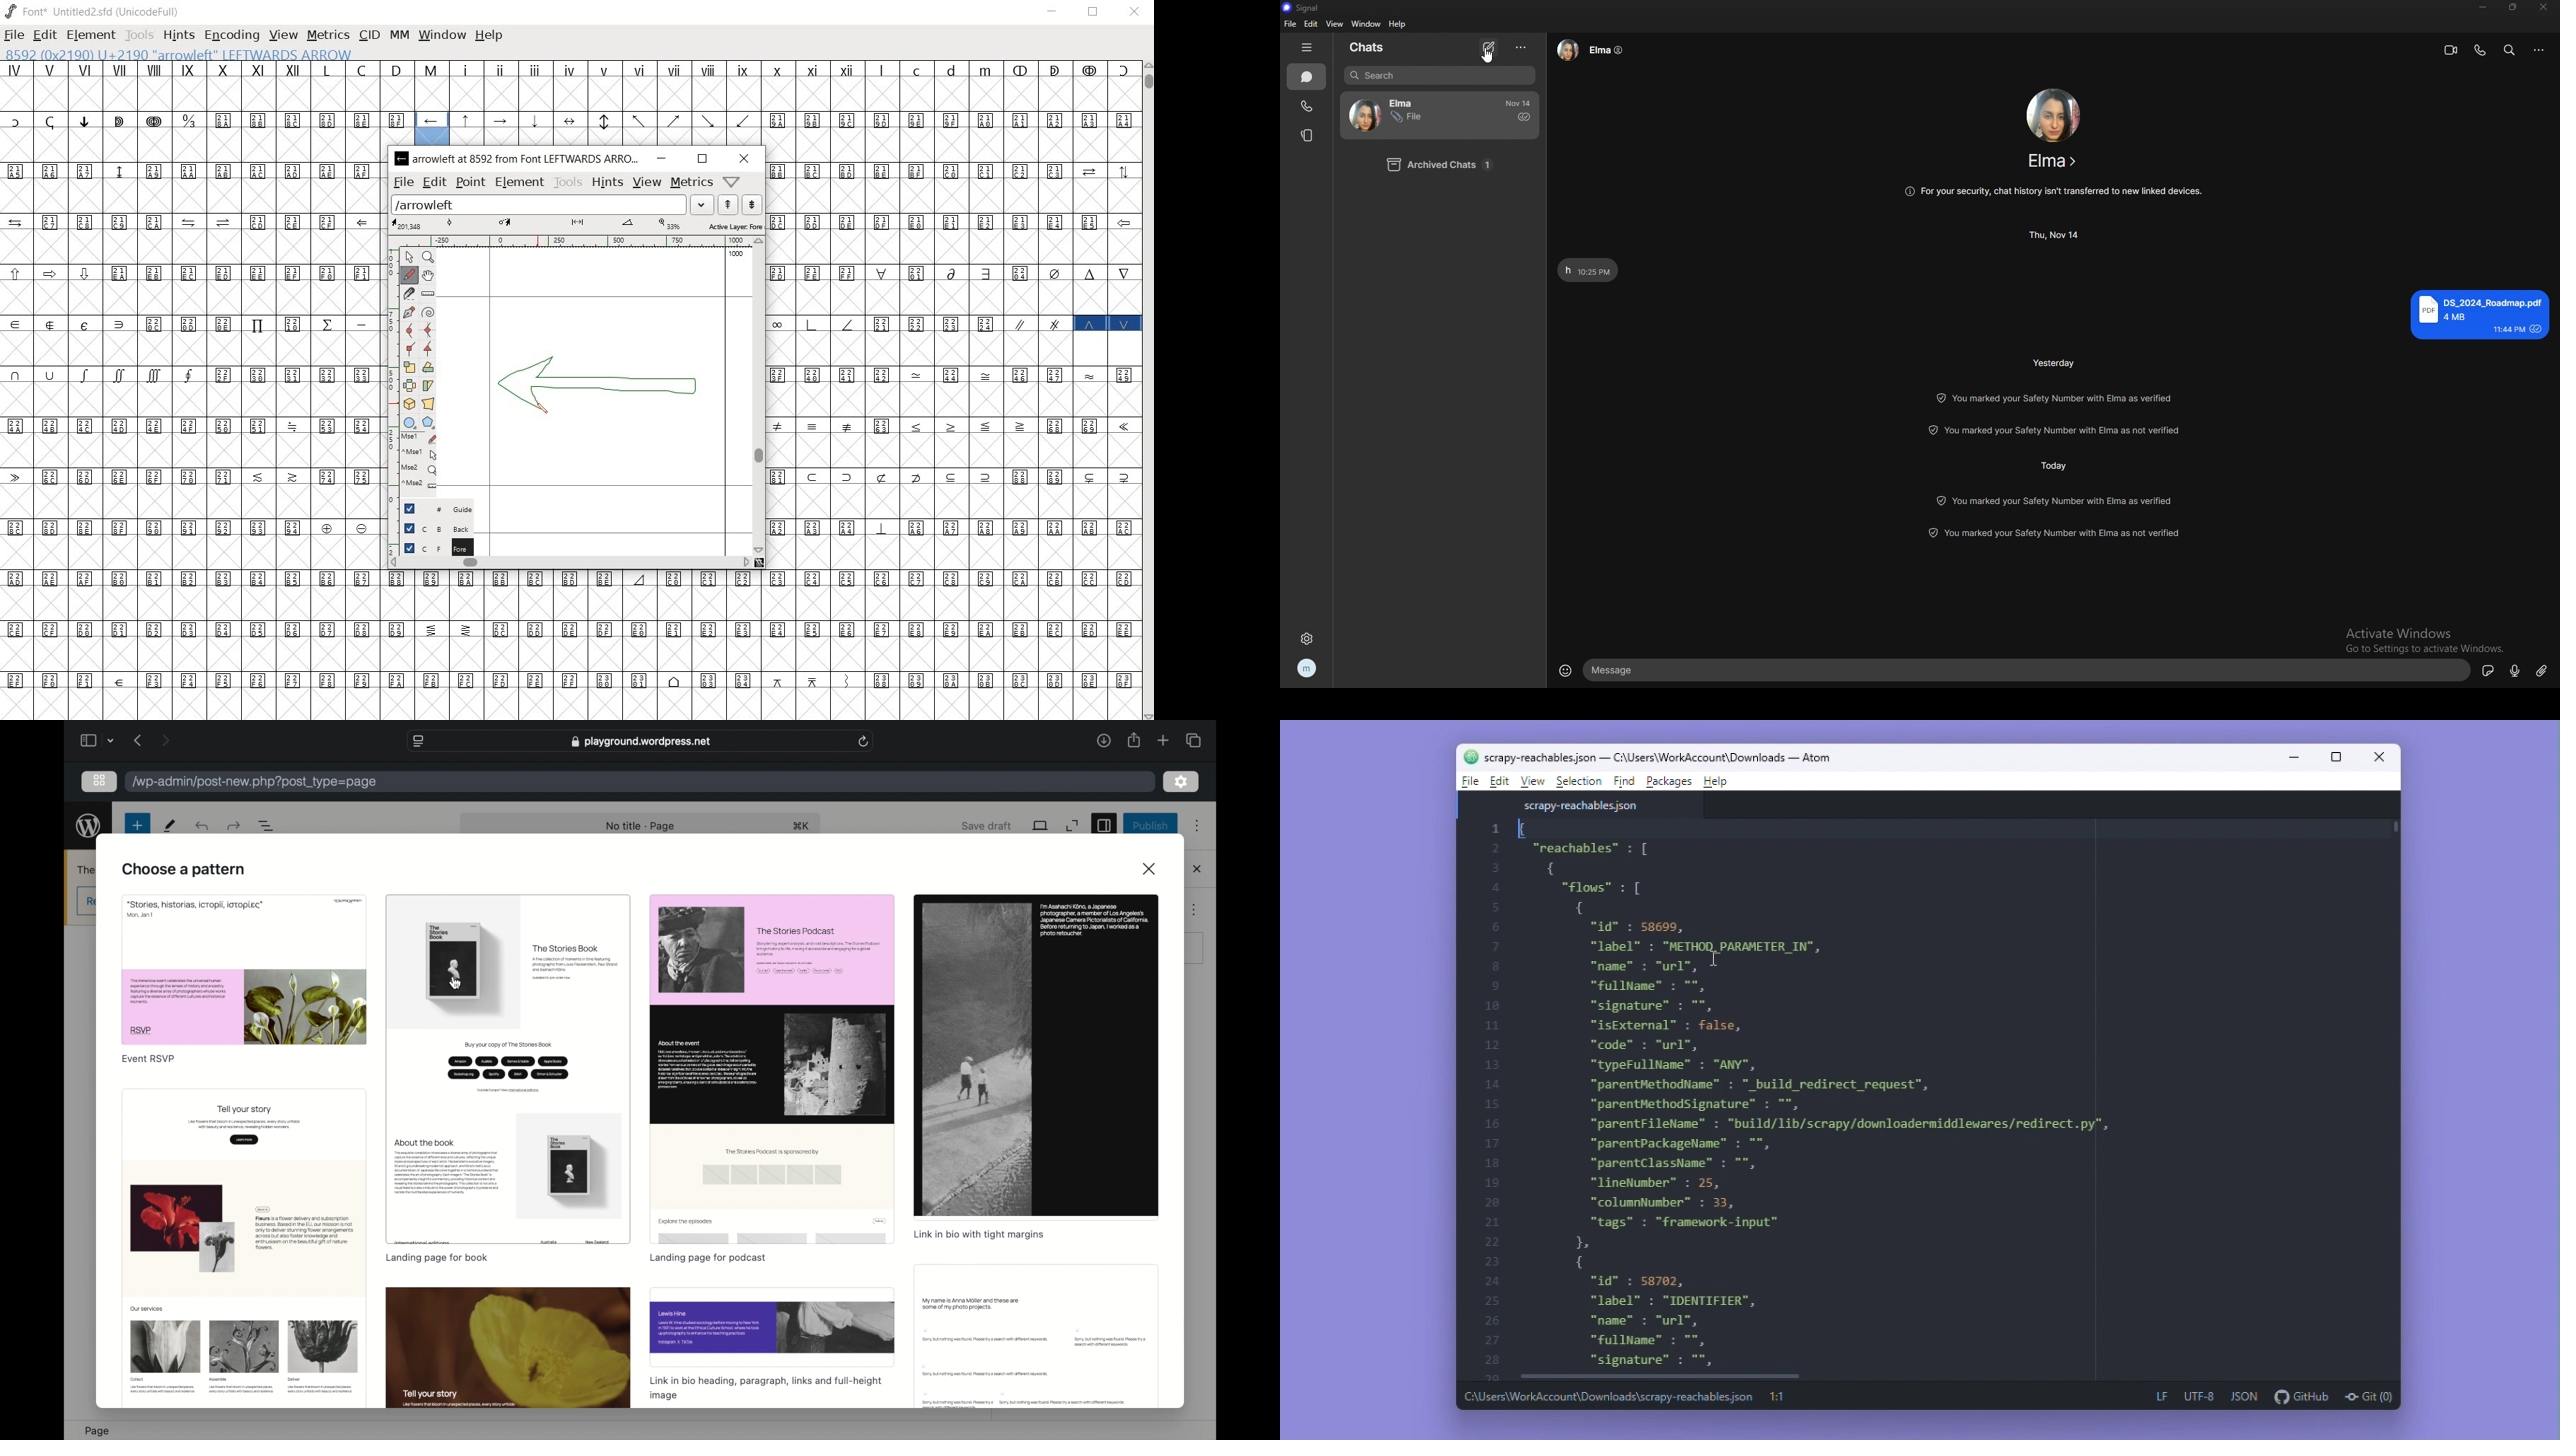 The width and height of the screenshot is (2576, 1456). Describe the element at coordinates (1399, 24) in the screenshot. I see `help` at that location.